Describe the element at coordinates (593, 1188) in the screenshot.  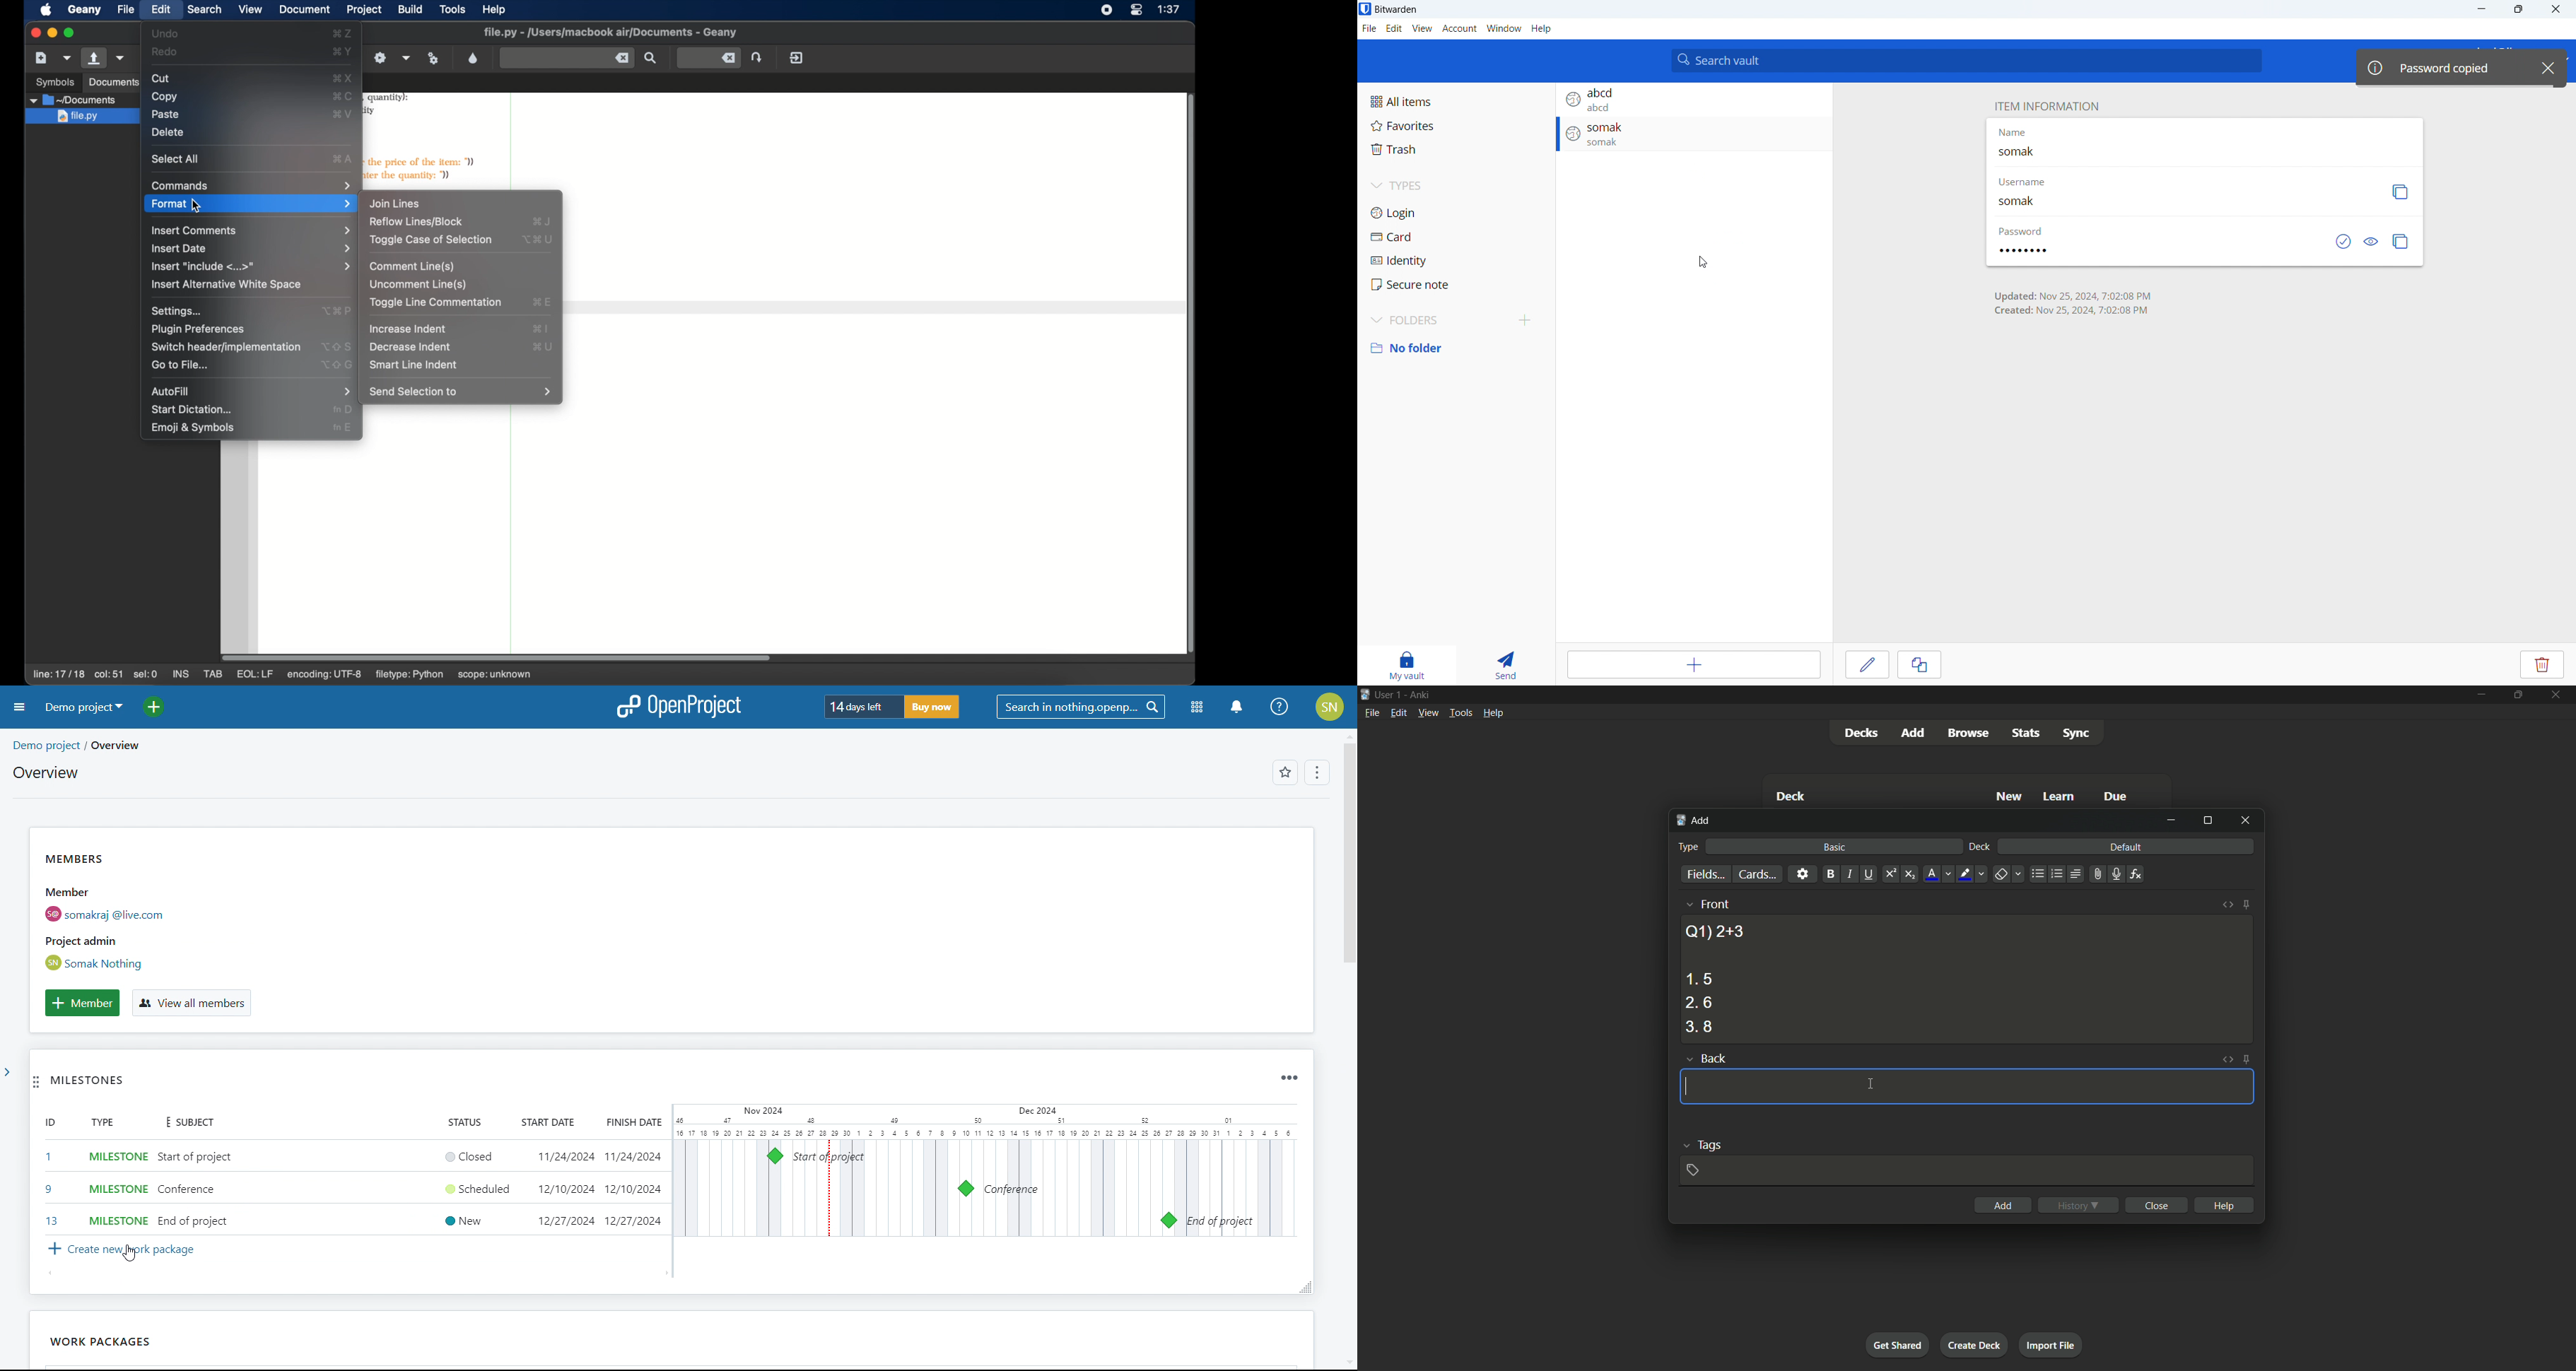
I see `set start and end date` at that location.